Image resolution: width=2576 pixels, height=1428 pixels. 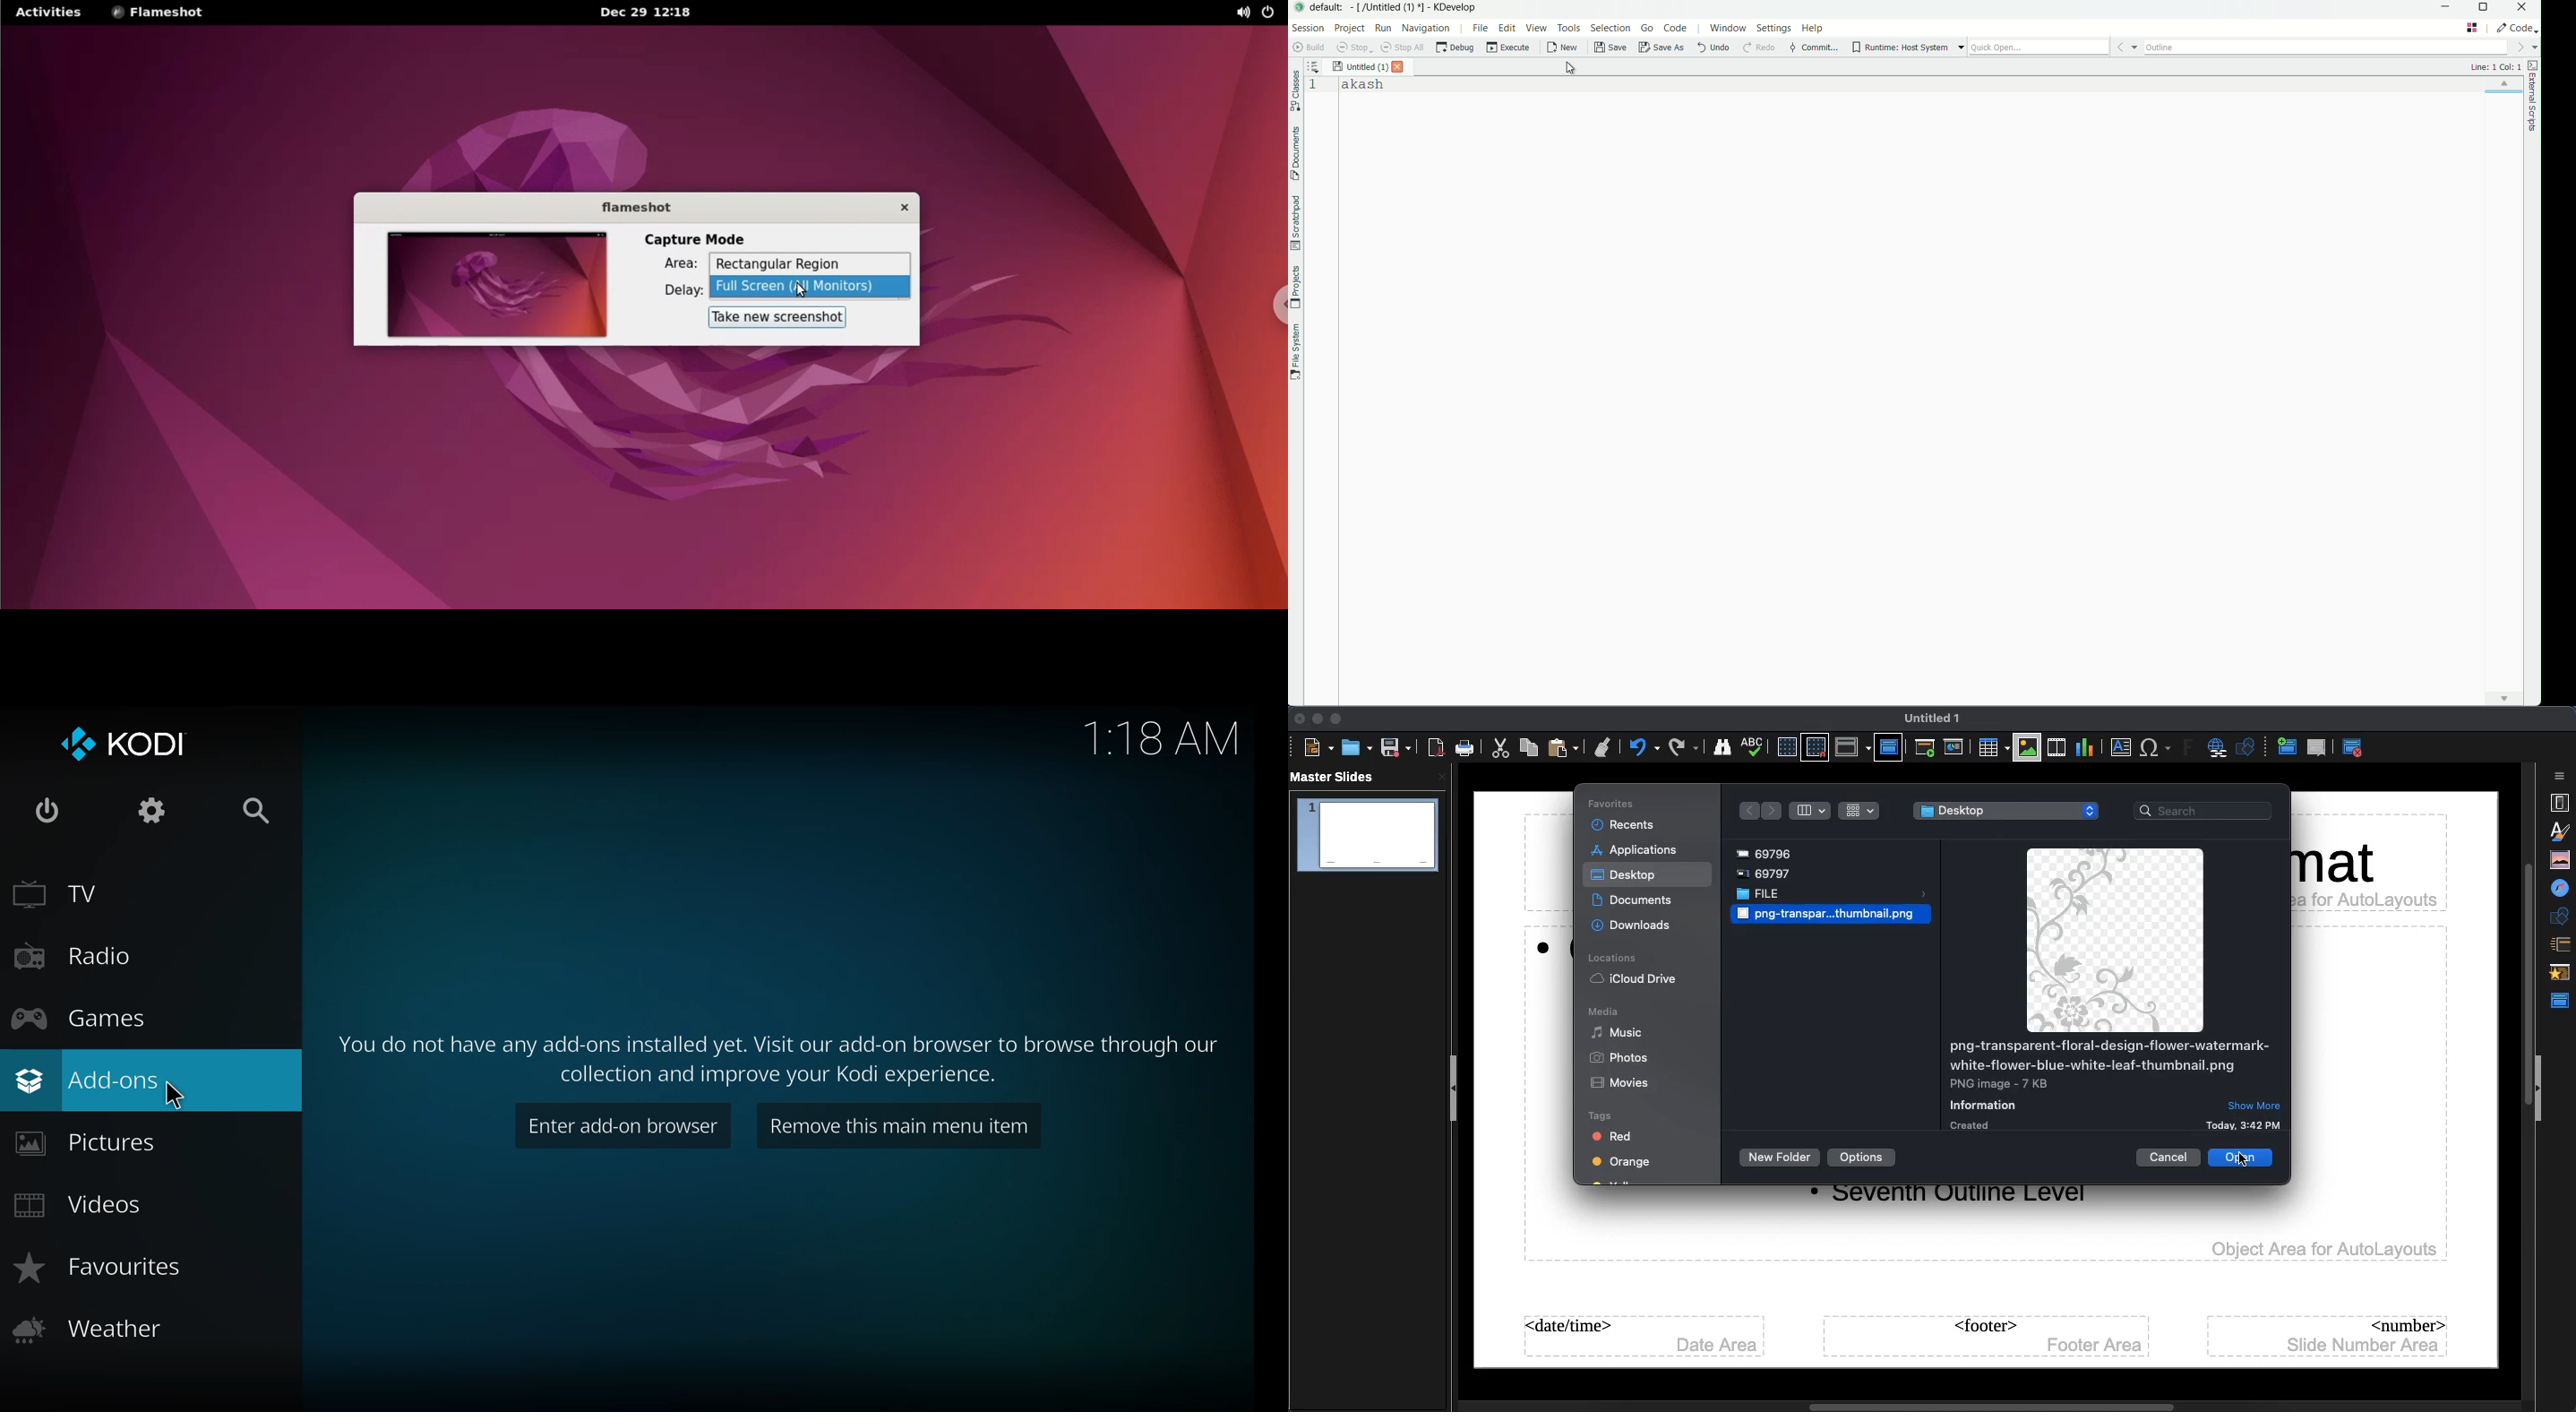 What do you see at coordinates (1457, 1090) in the screenshot?
I see `Collapse` at bounding box center [1457, 1090].